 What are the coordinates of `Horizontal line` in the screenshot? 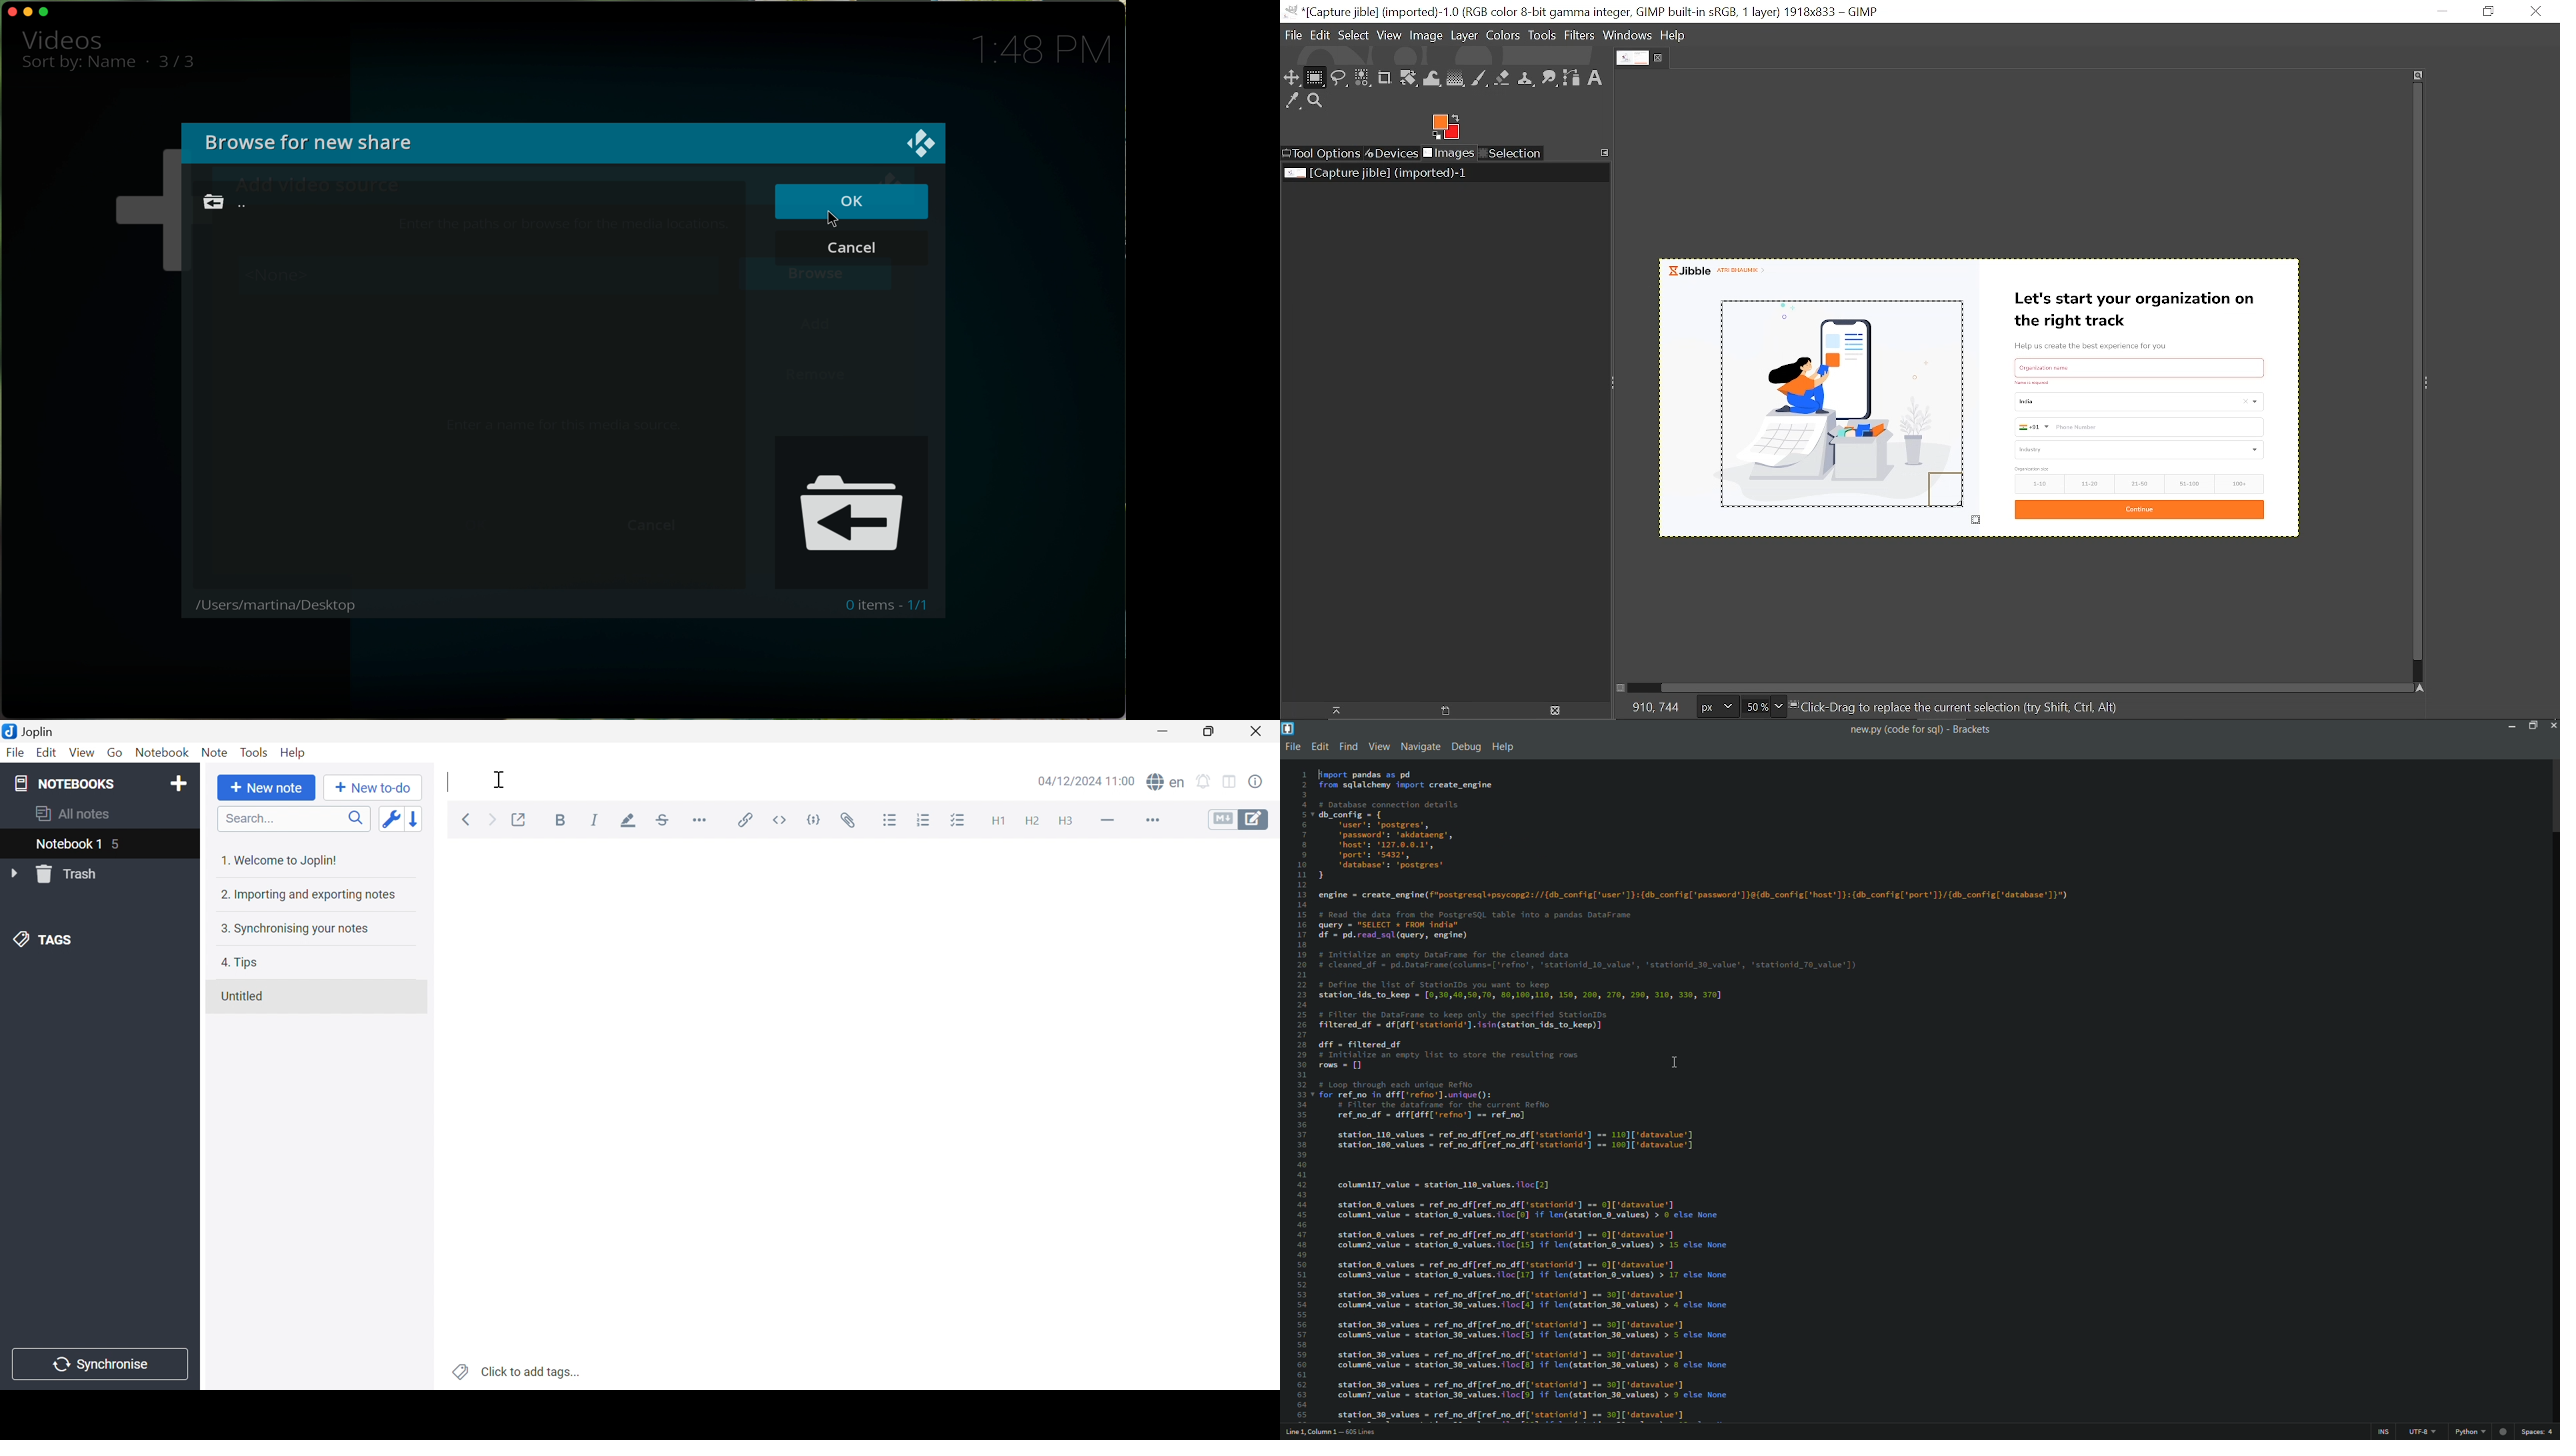 It's located at (1107, 821).